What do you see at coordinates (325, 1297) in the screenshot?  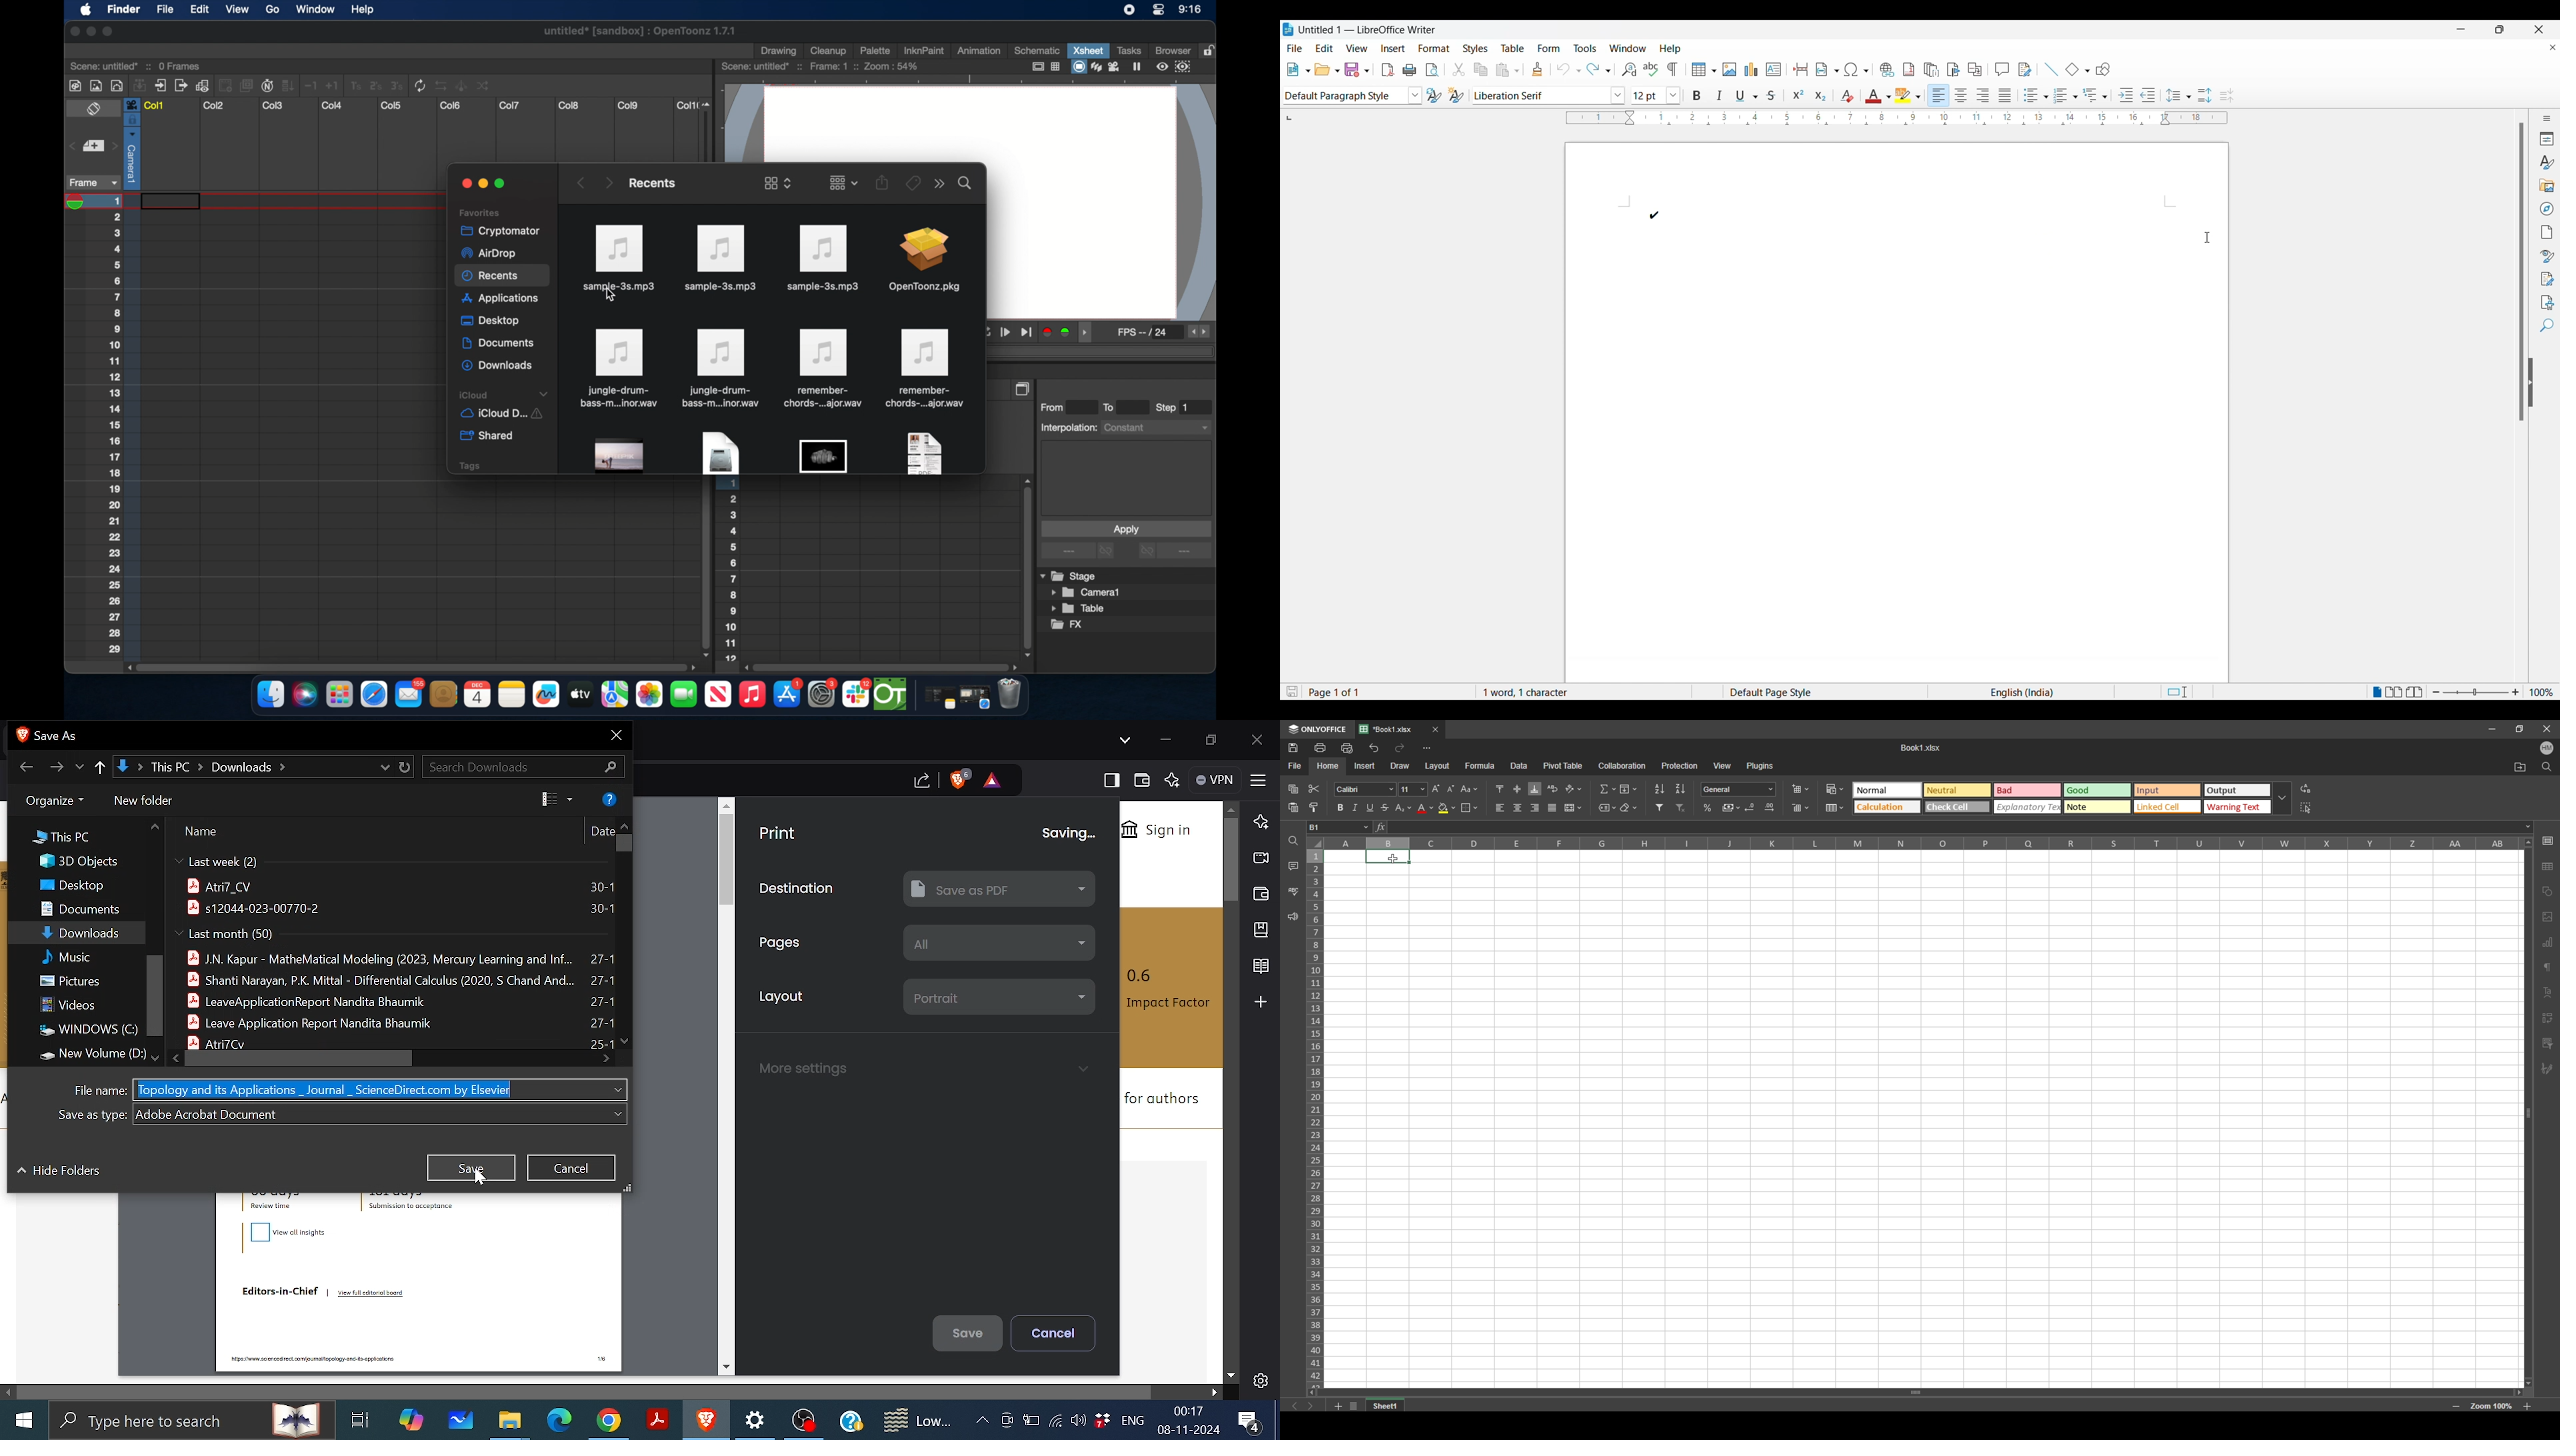 I see `Editors-in-Chief | View full editorial board` at bounding box center [325, 1297].